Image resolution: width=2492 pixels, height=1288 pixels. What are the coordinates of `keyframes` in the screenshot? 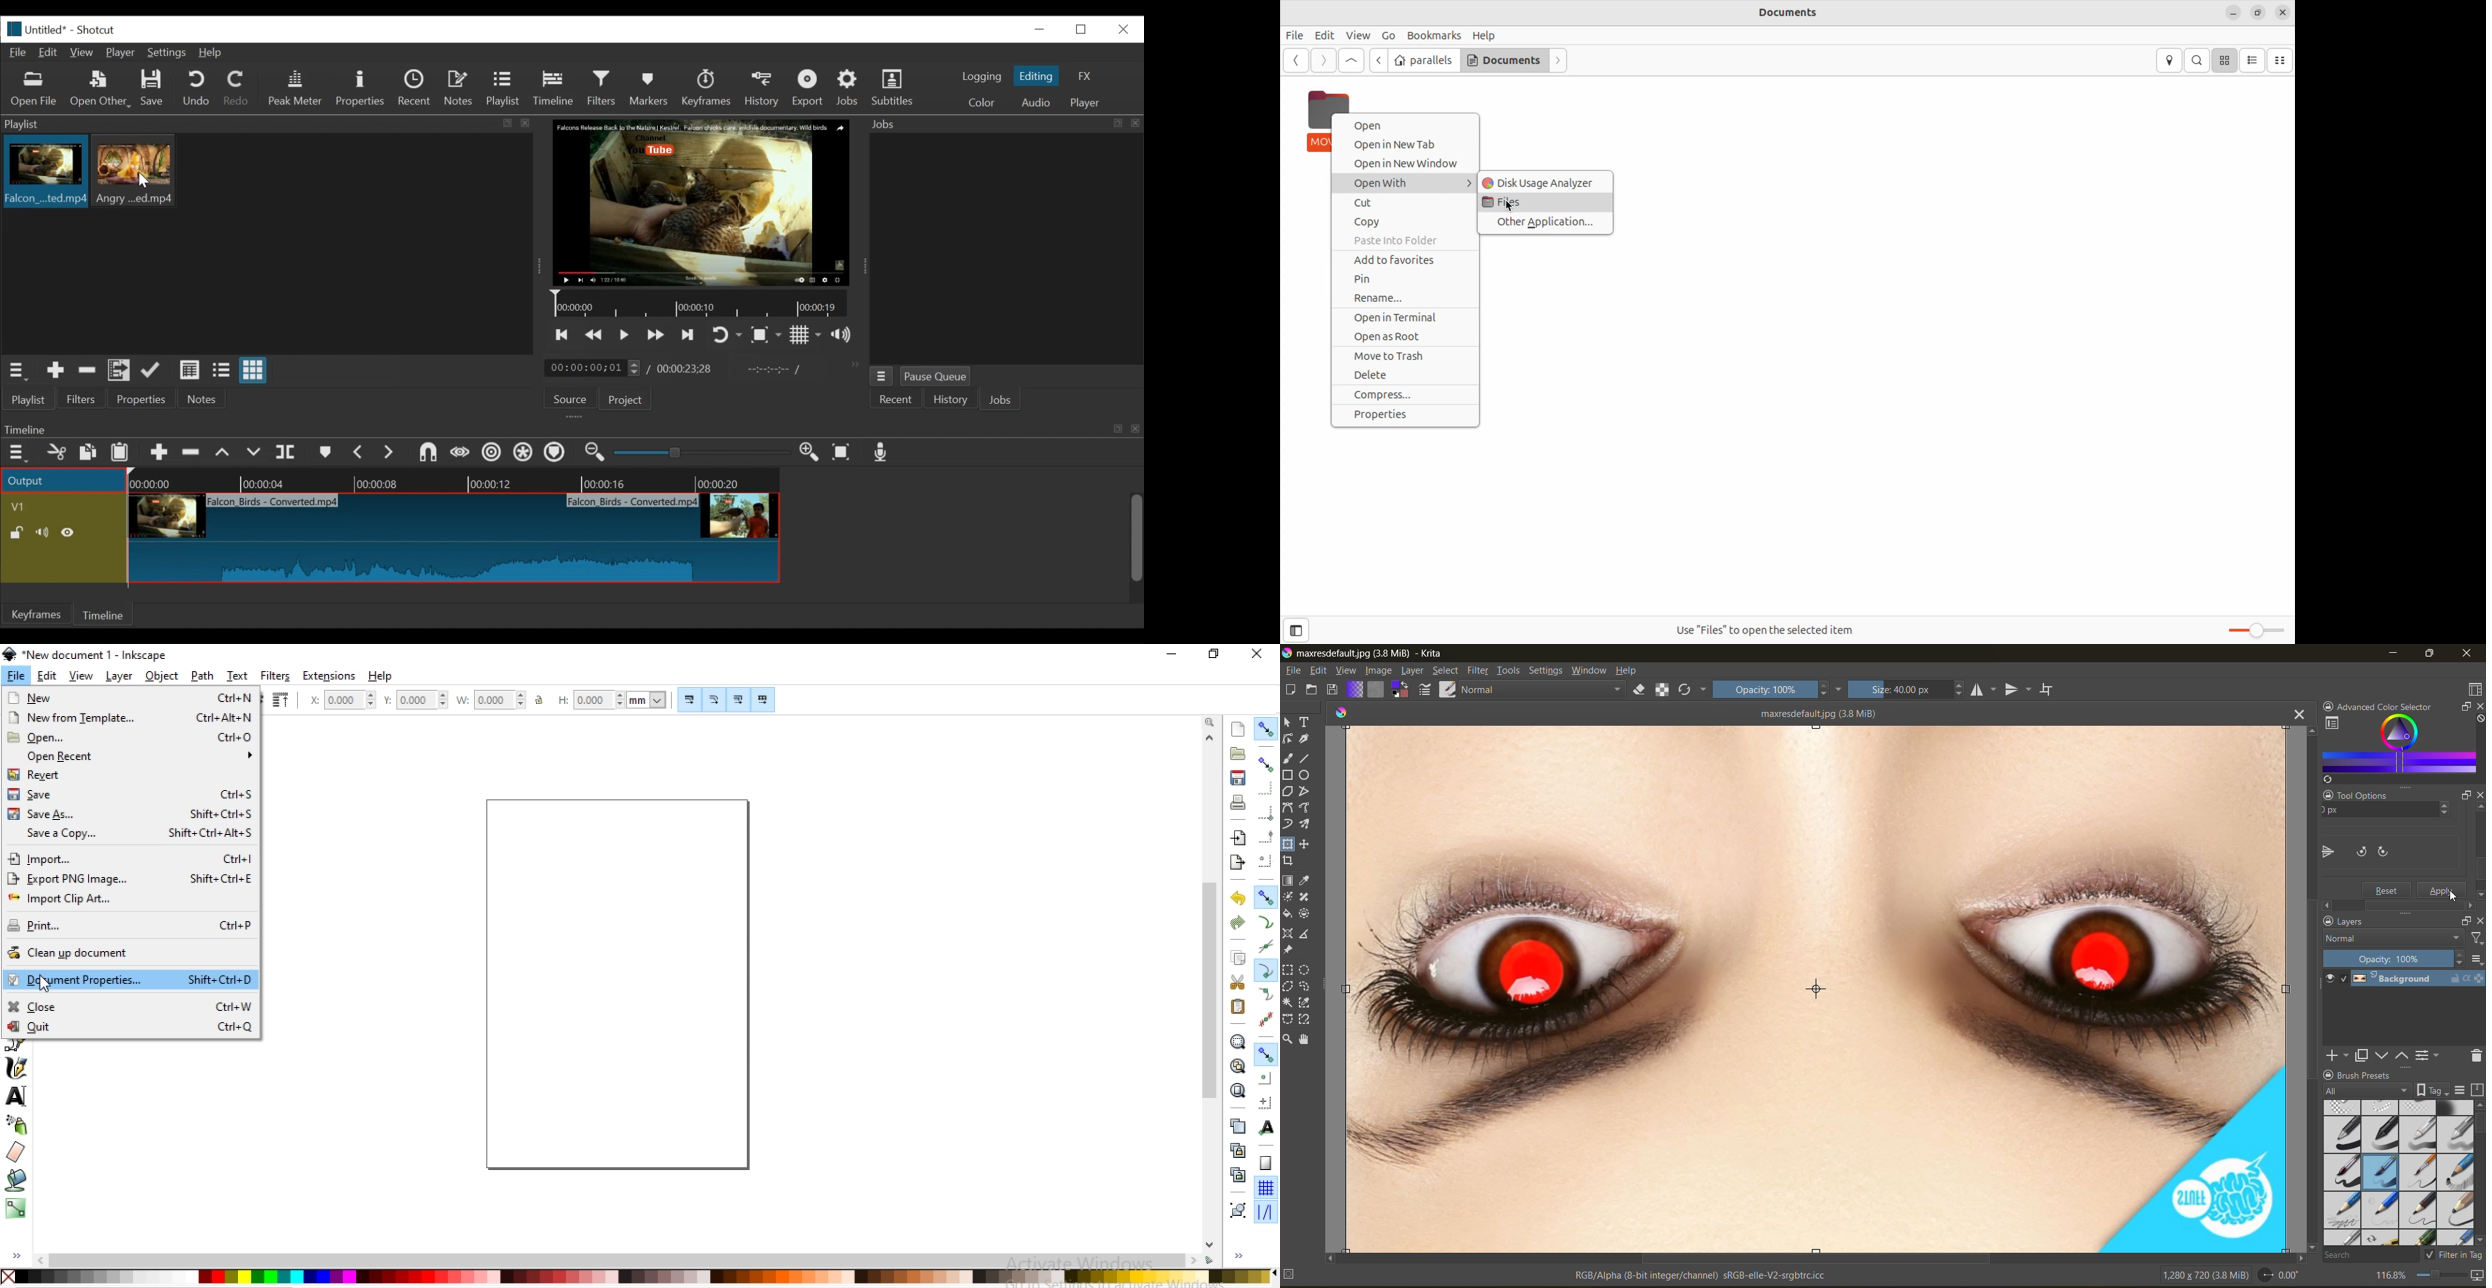 It's located at (708, 89).